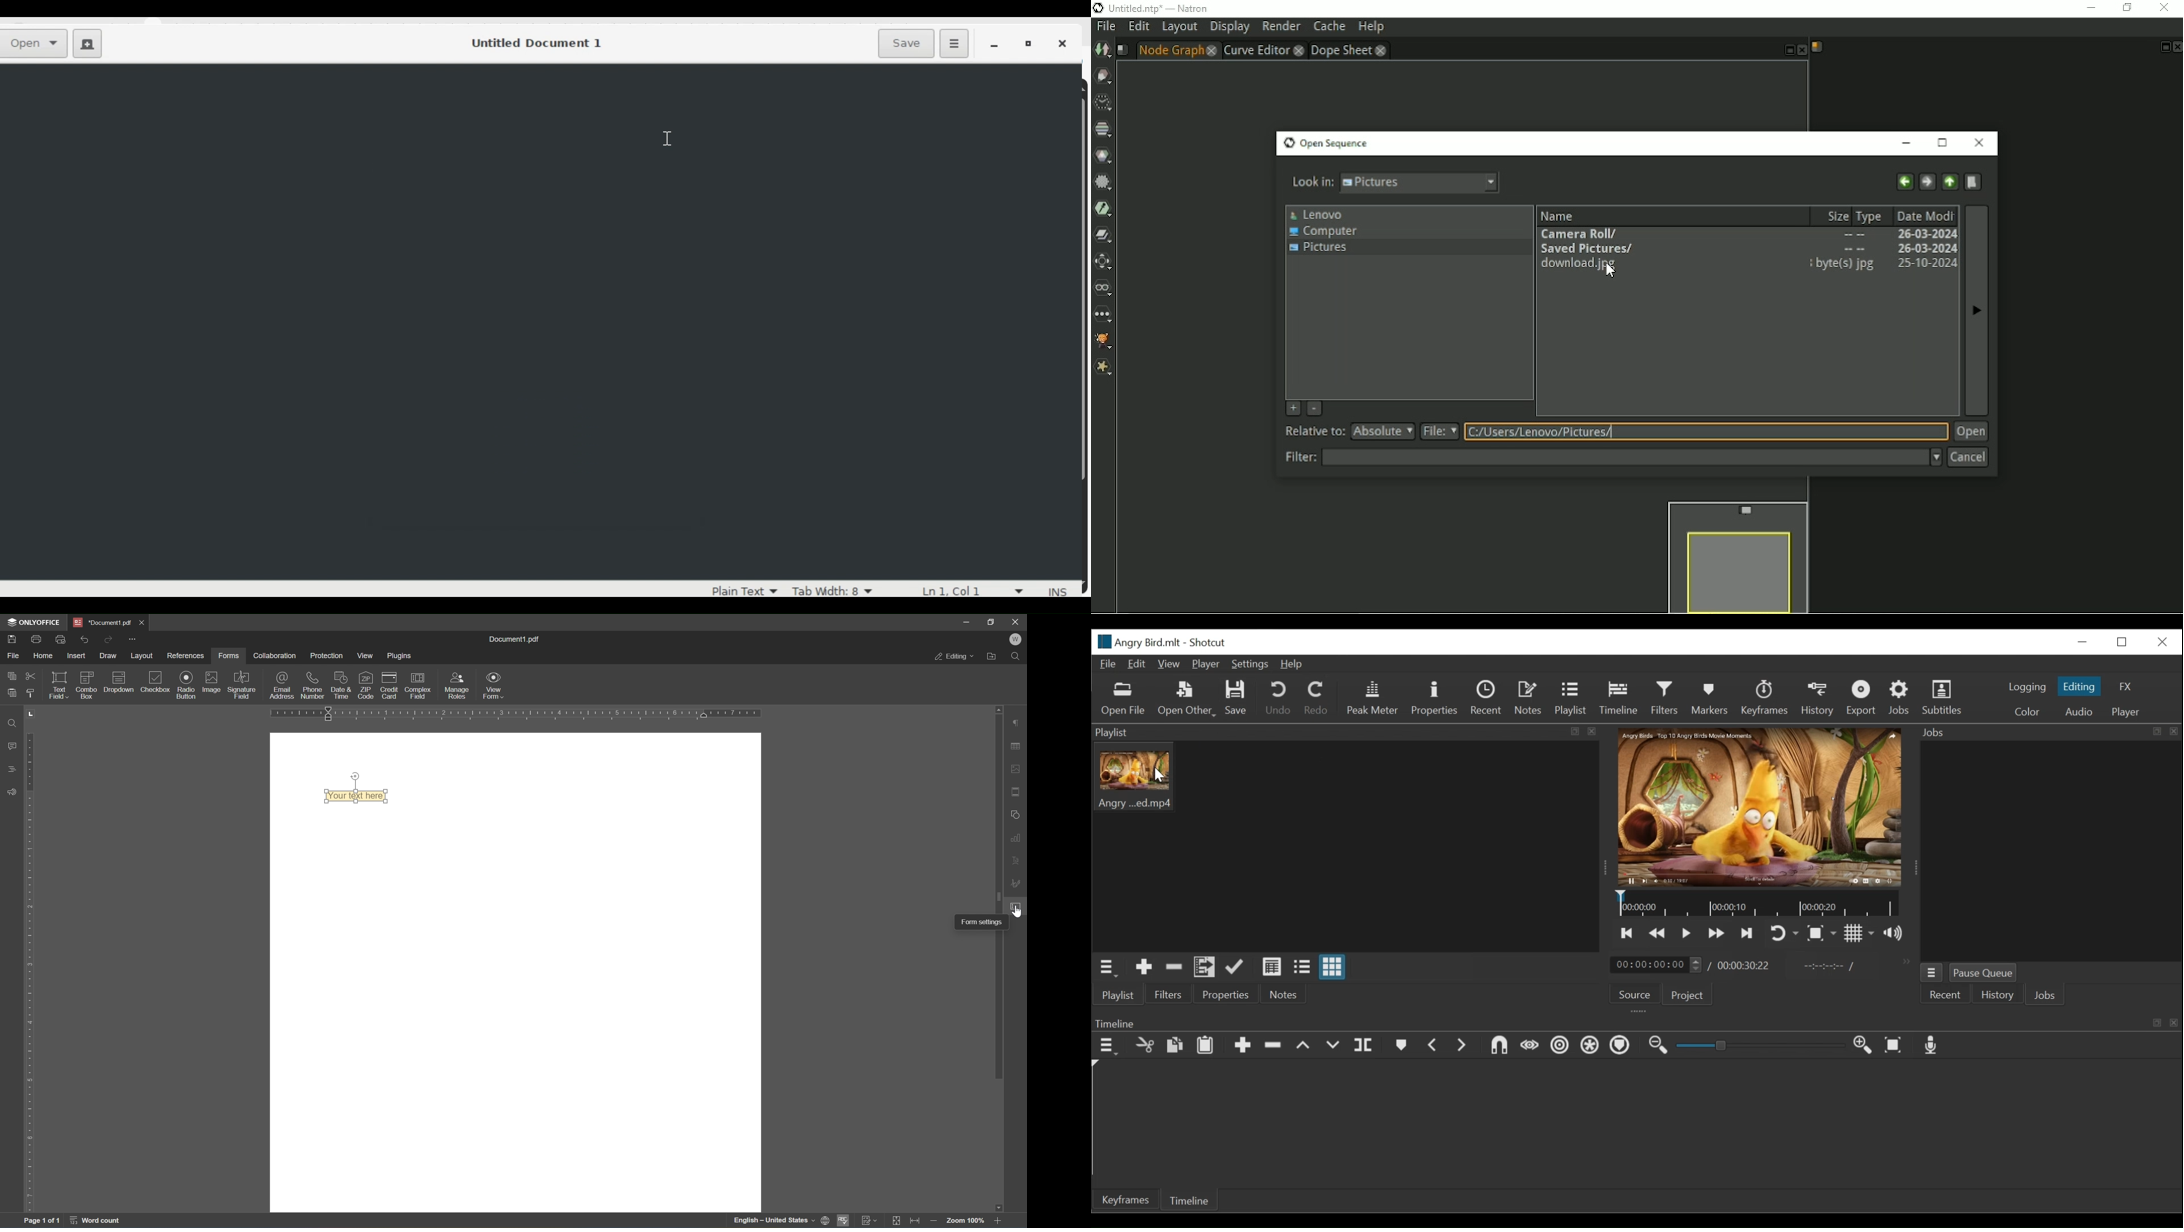  I want to click on Media Viewer, so click(1761, 807).